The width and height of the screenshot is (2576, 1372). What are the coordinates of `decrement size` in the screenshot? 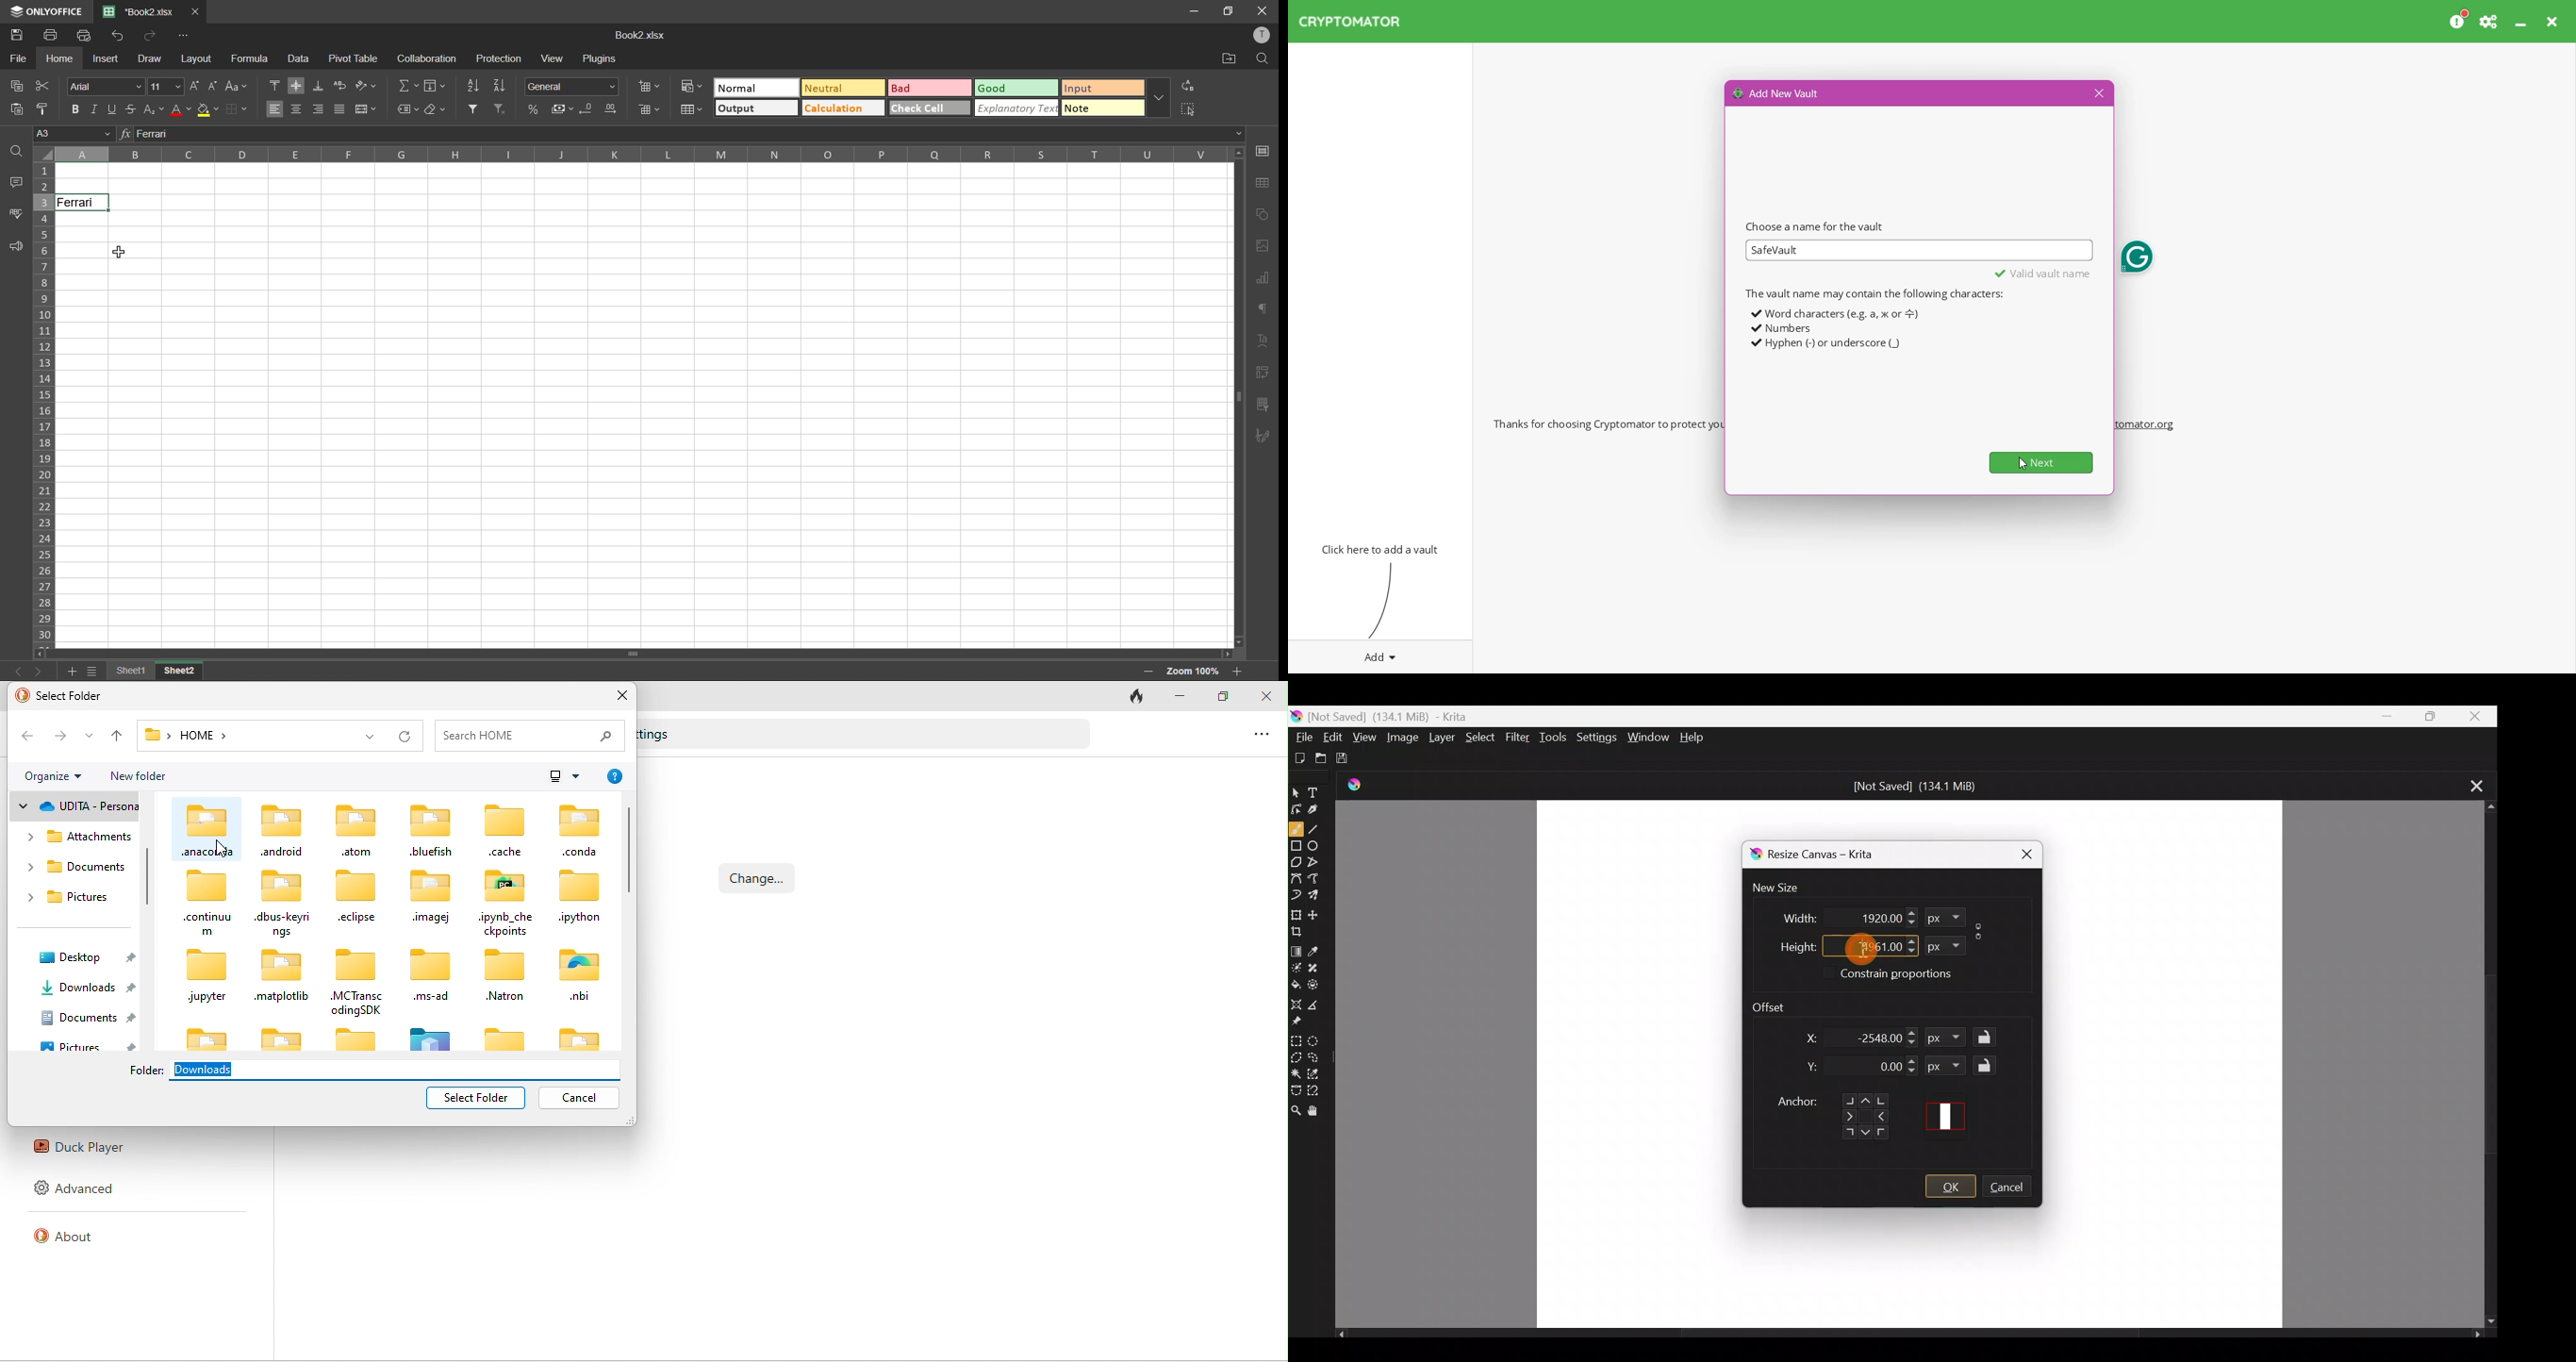 It's located at (213, 87).